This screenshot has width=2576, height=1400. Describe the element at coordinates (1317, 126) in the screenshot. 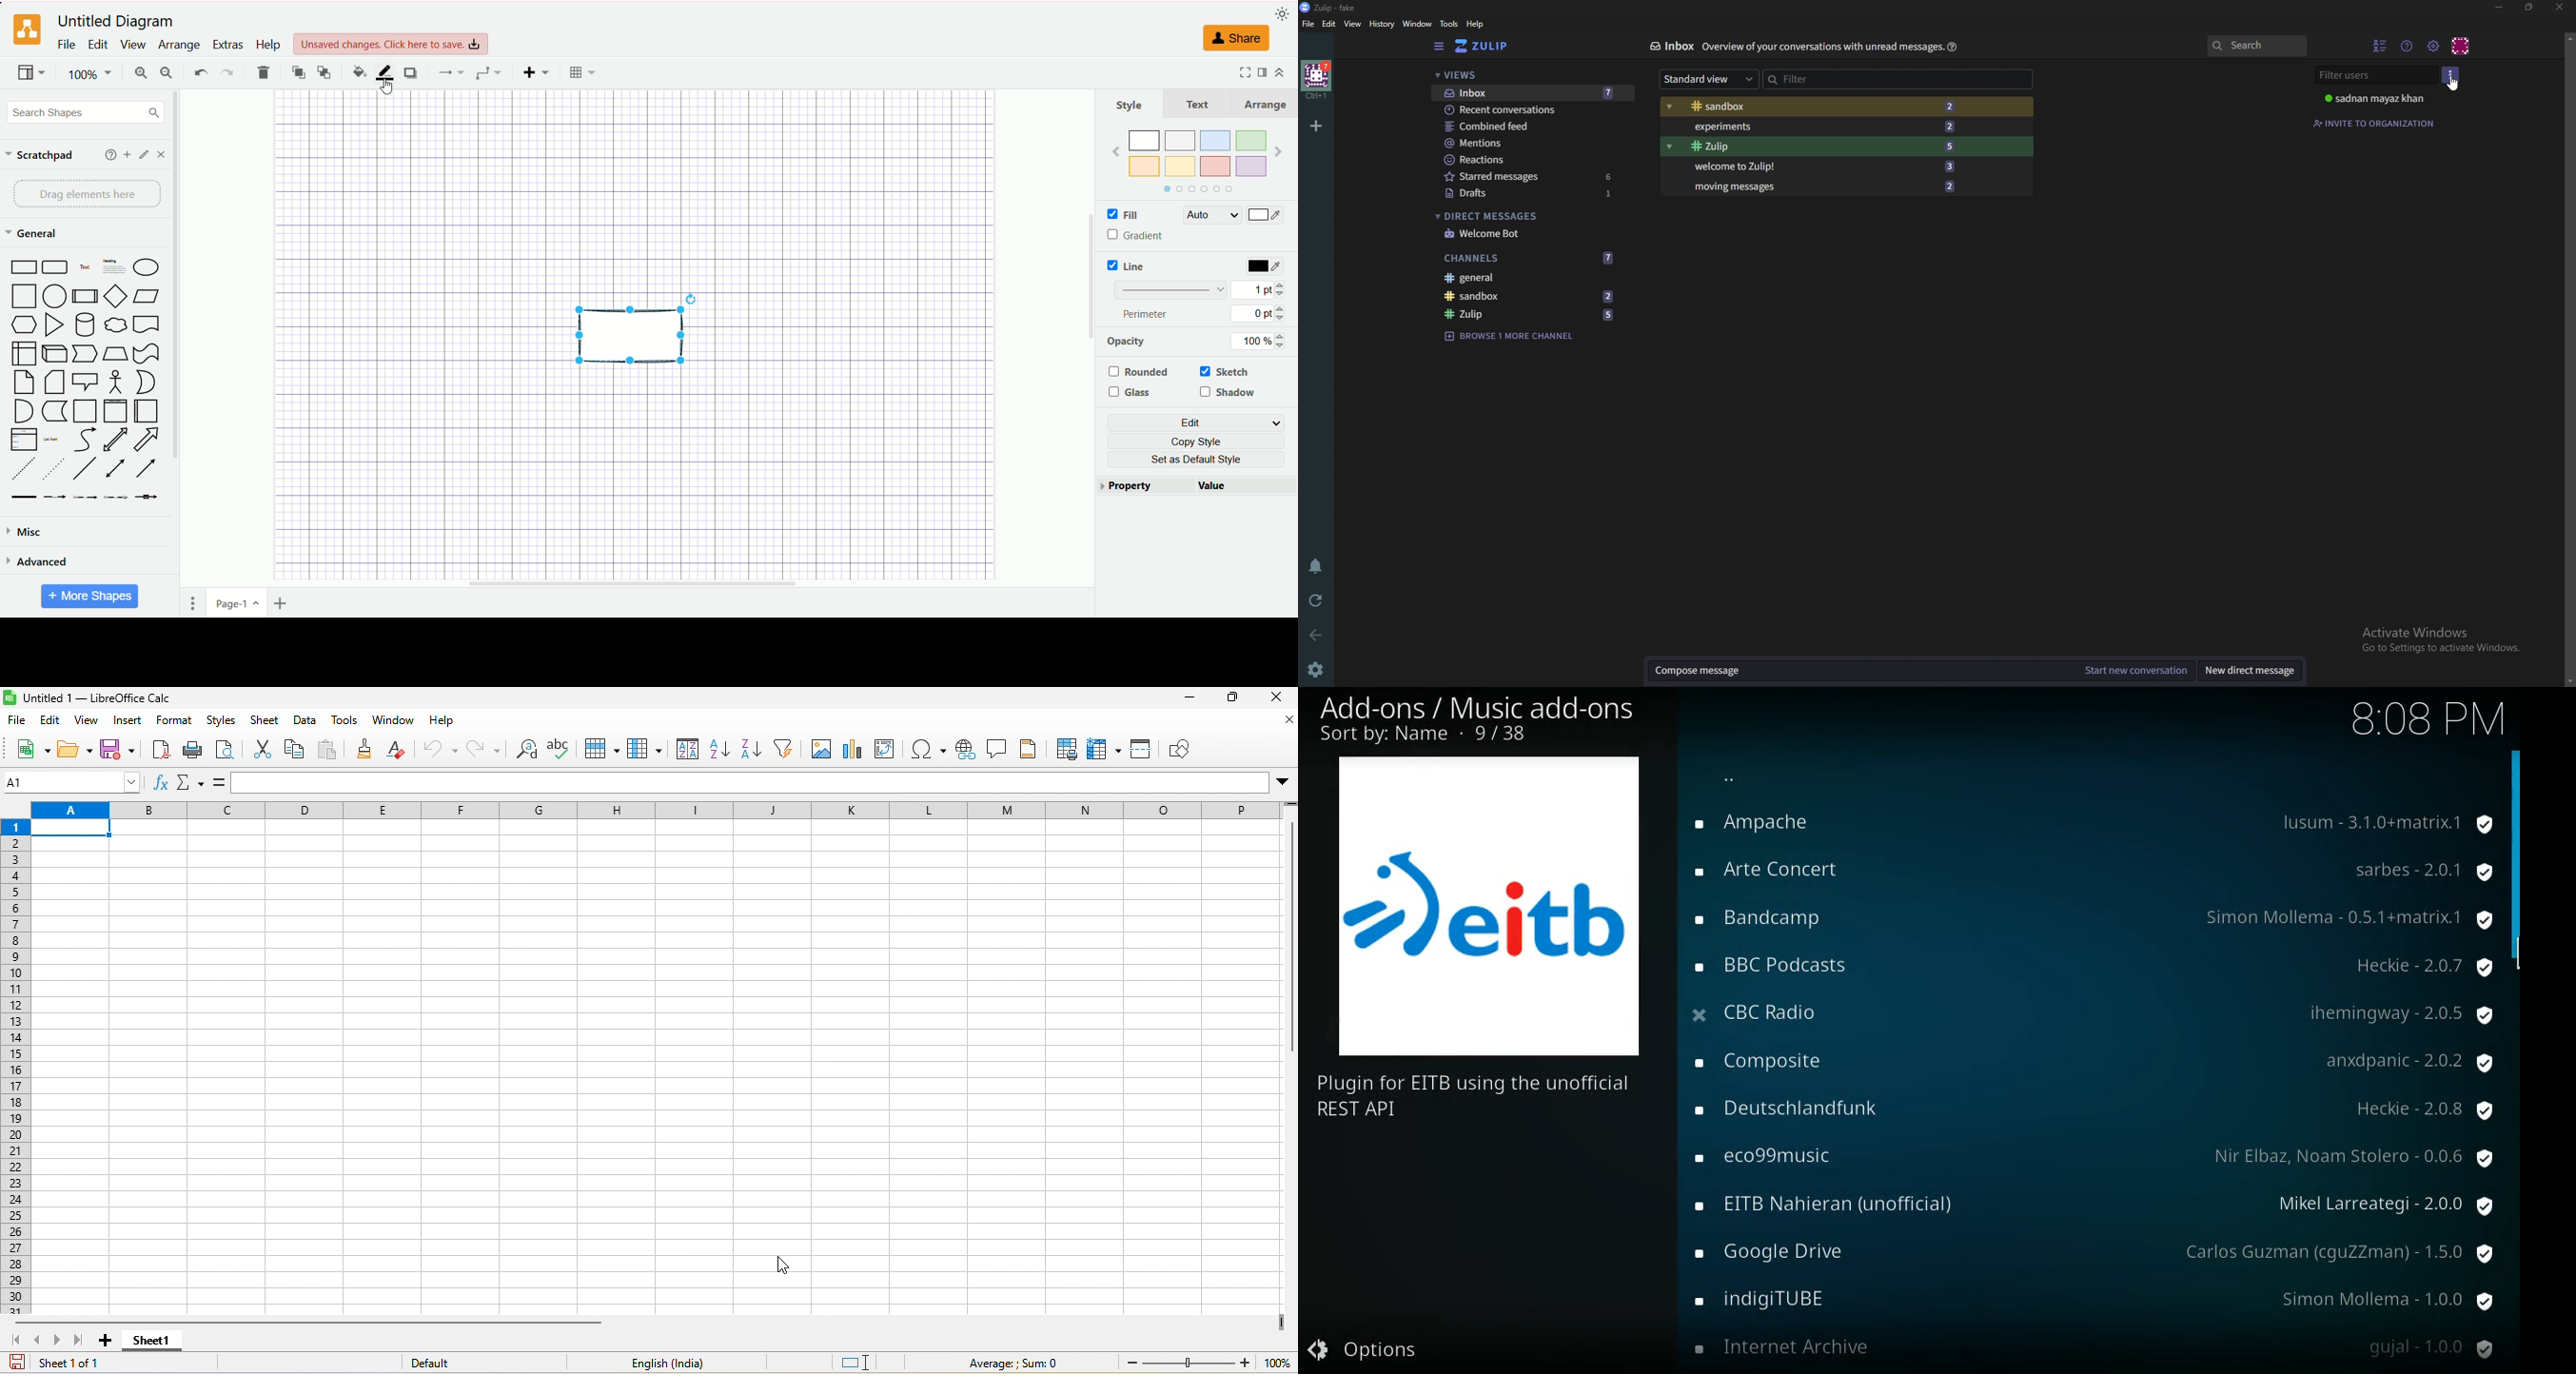

I see `Add organization` at that location.